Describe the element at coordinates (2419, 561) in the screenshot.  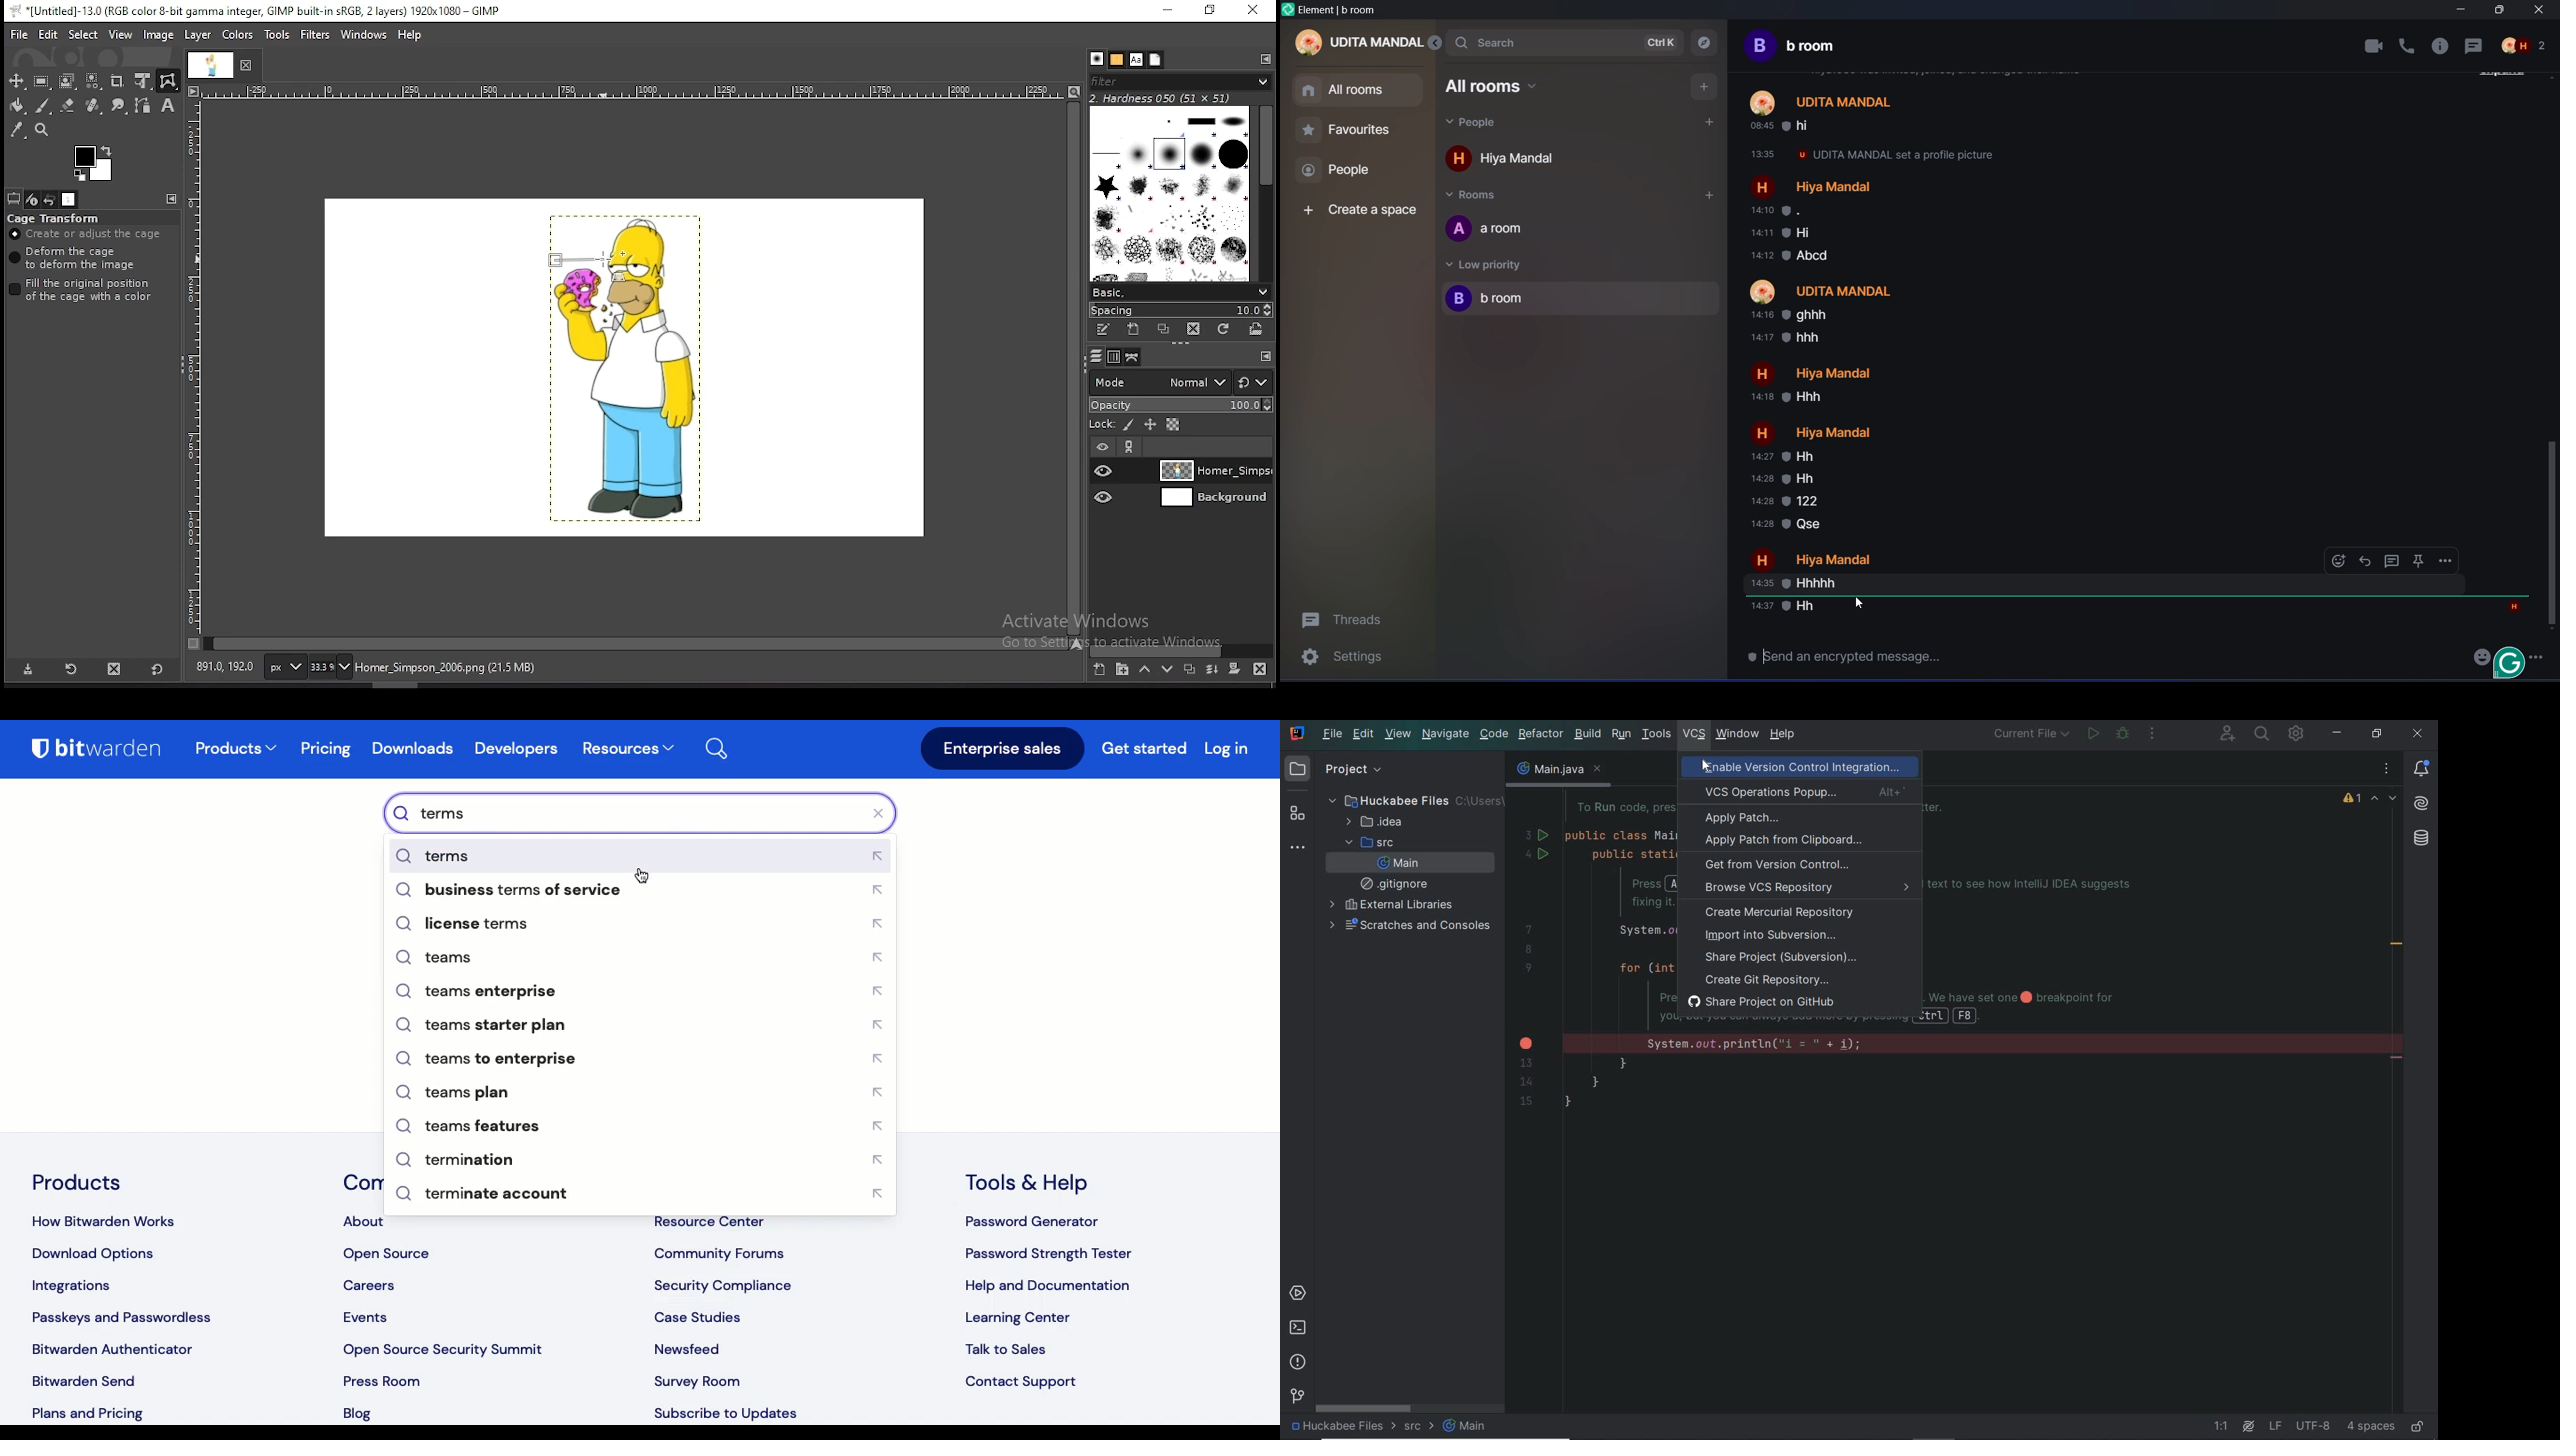
I see `pinned` at that location.